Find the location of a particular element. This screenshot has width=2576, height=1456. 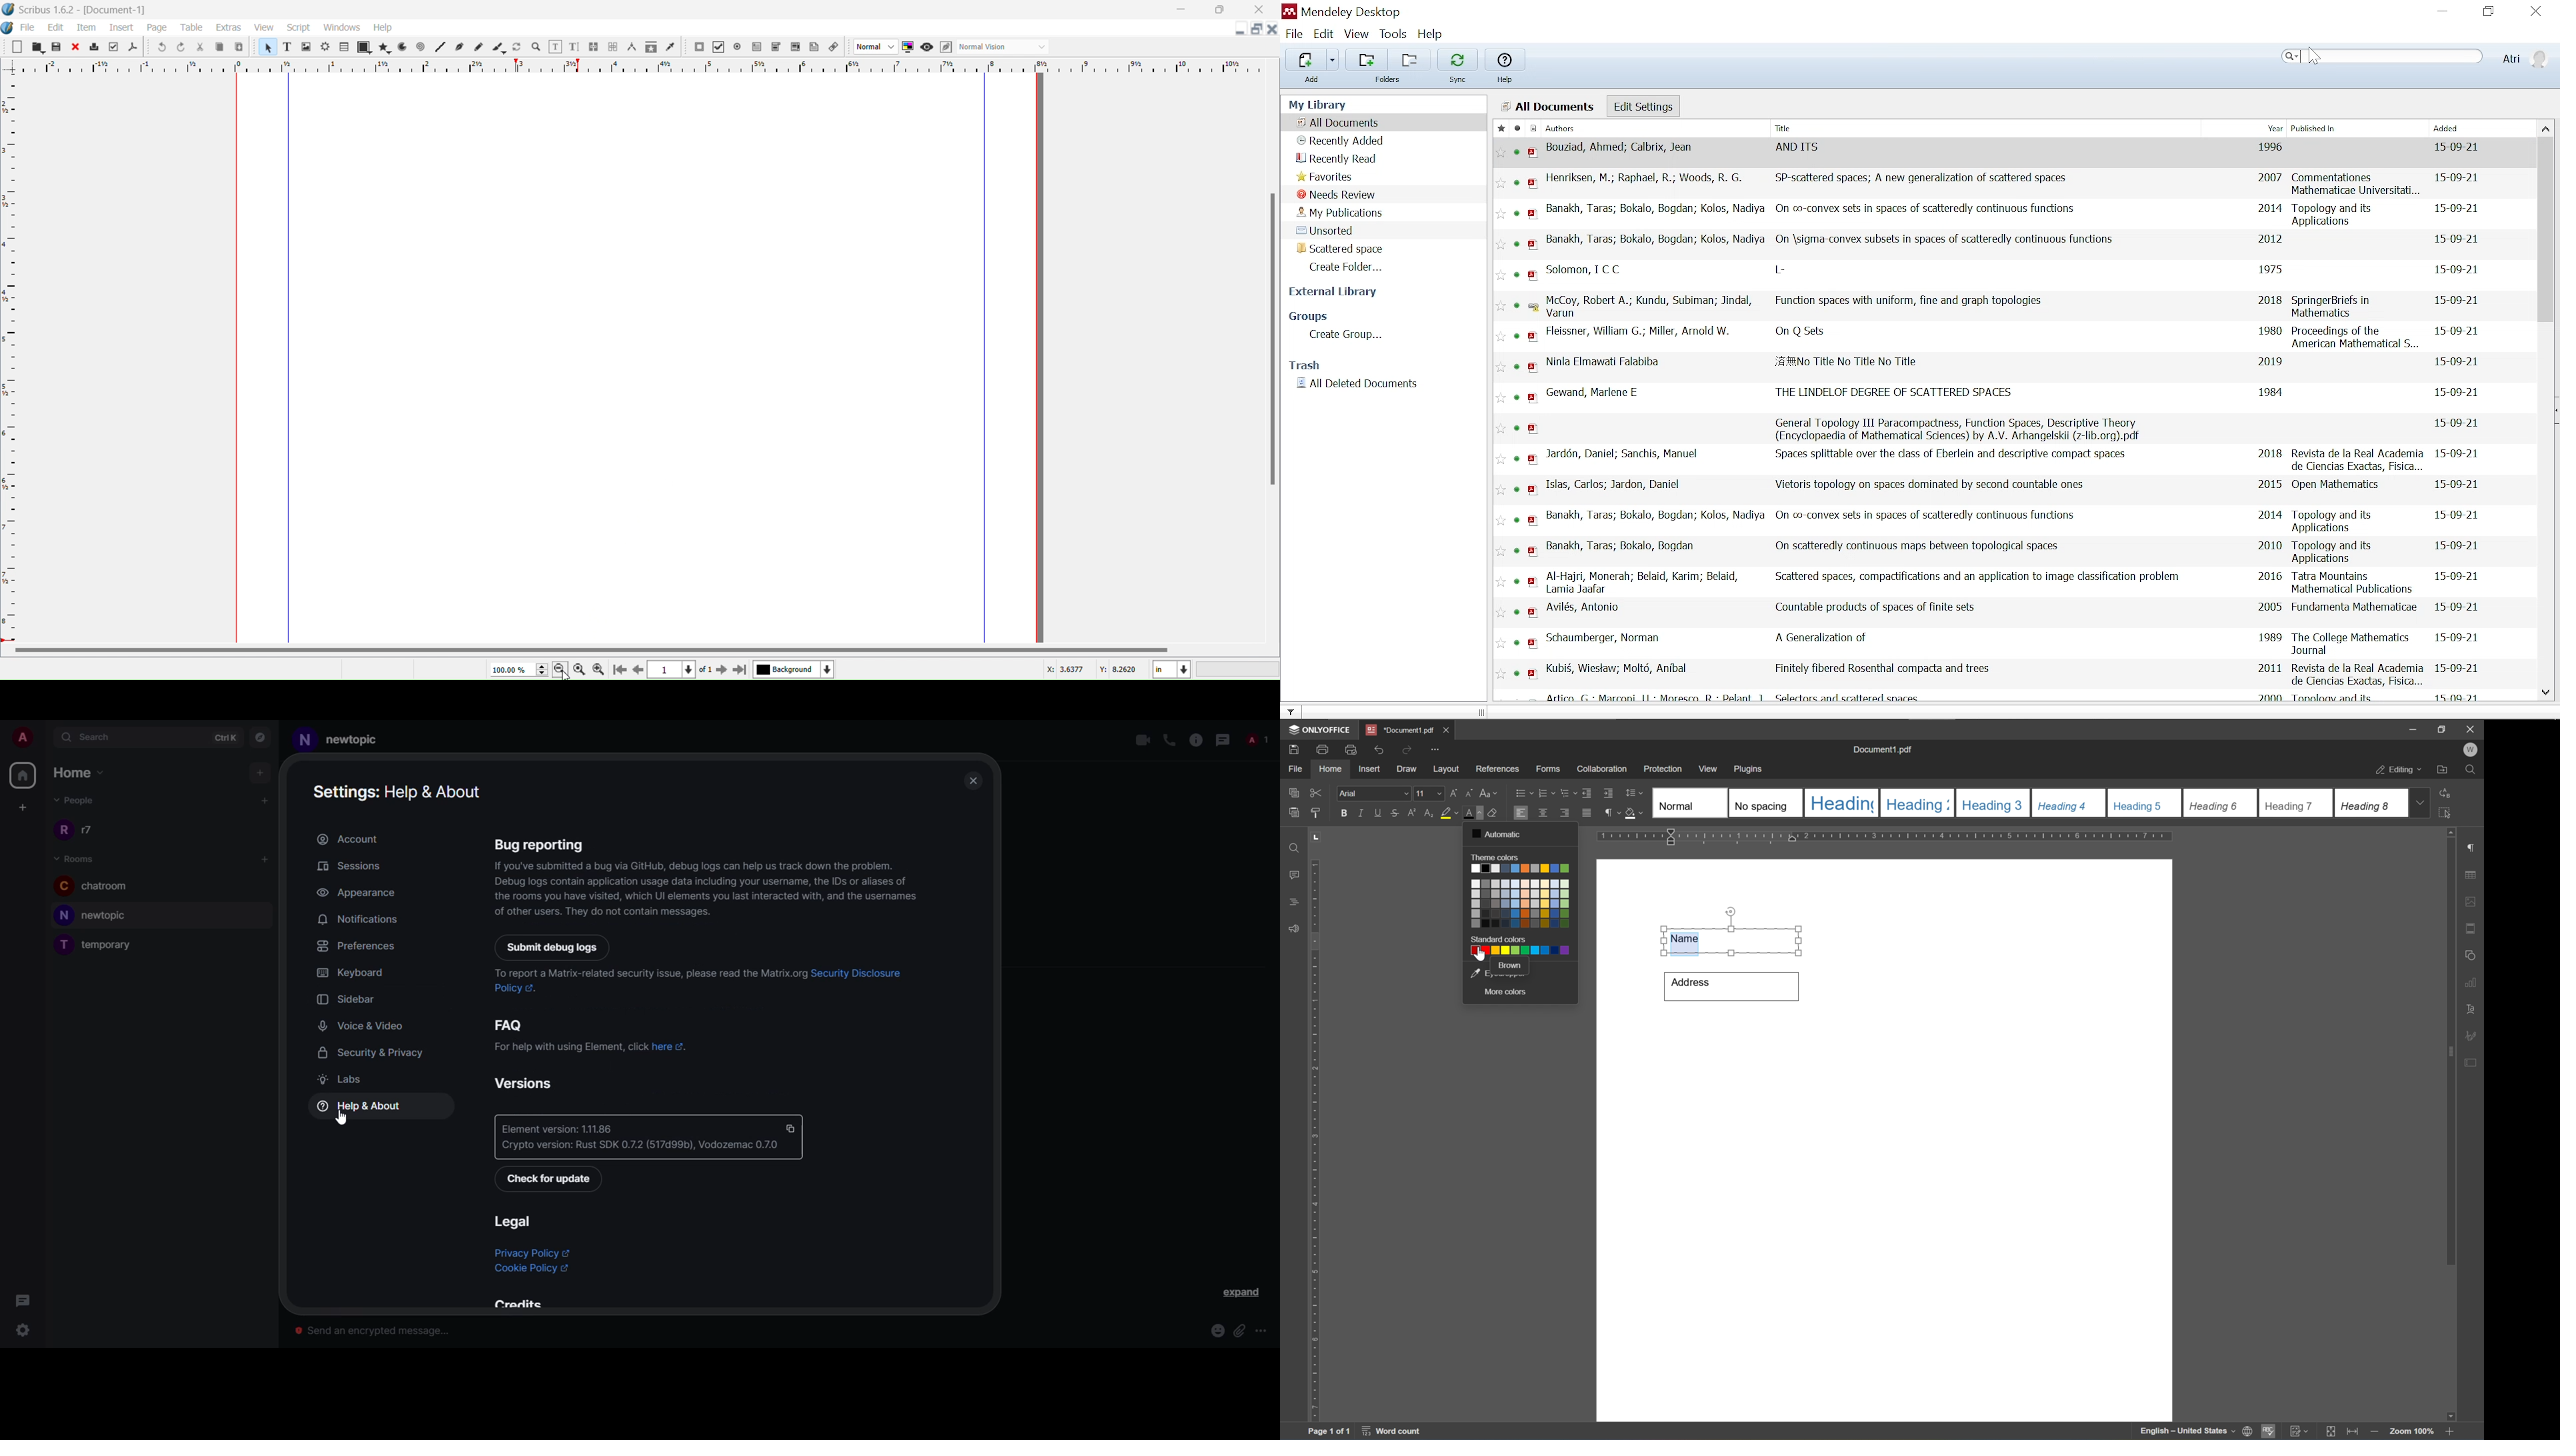

increase indent is located at coordinates (1609, 793).